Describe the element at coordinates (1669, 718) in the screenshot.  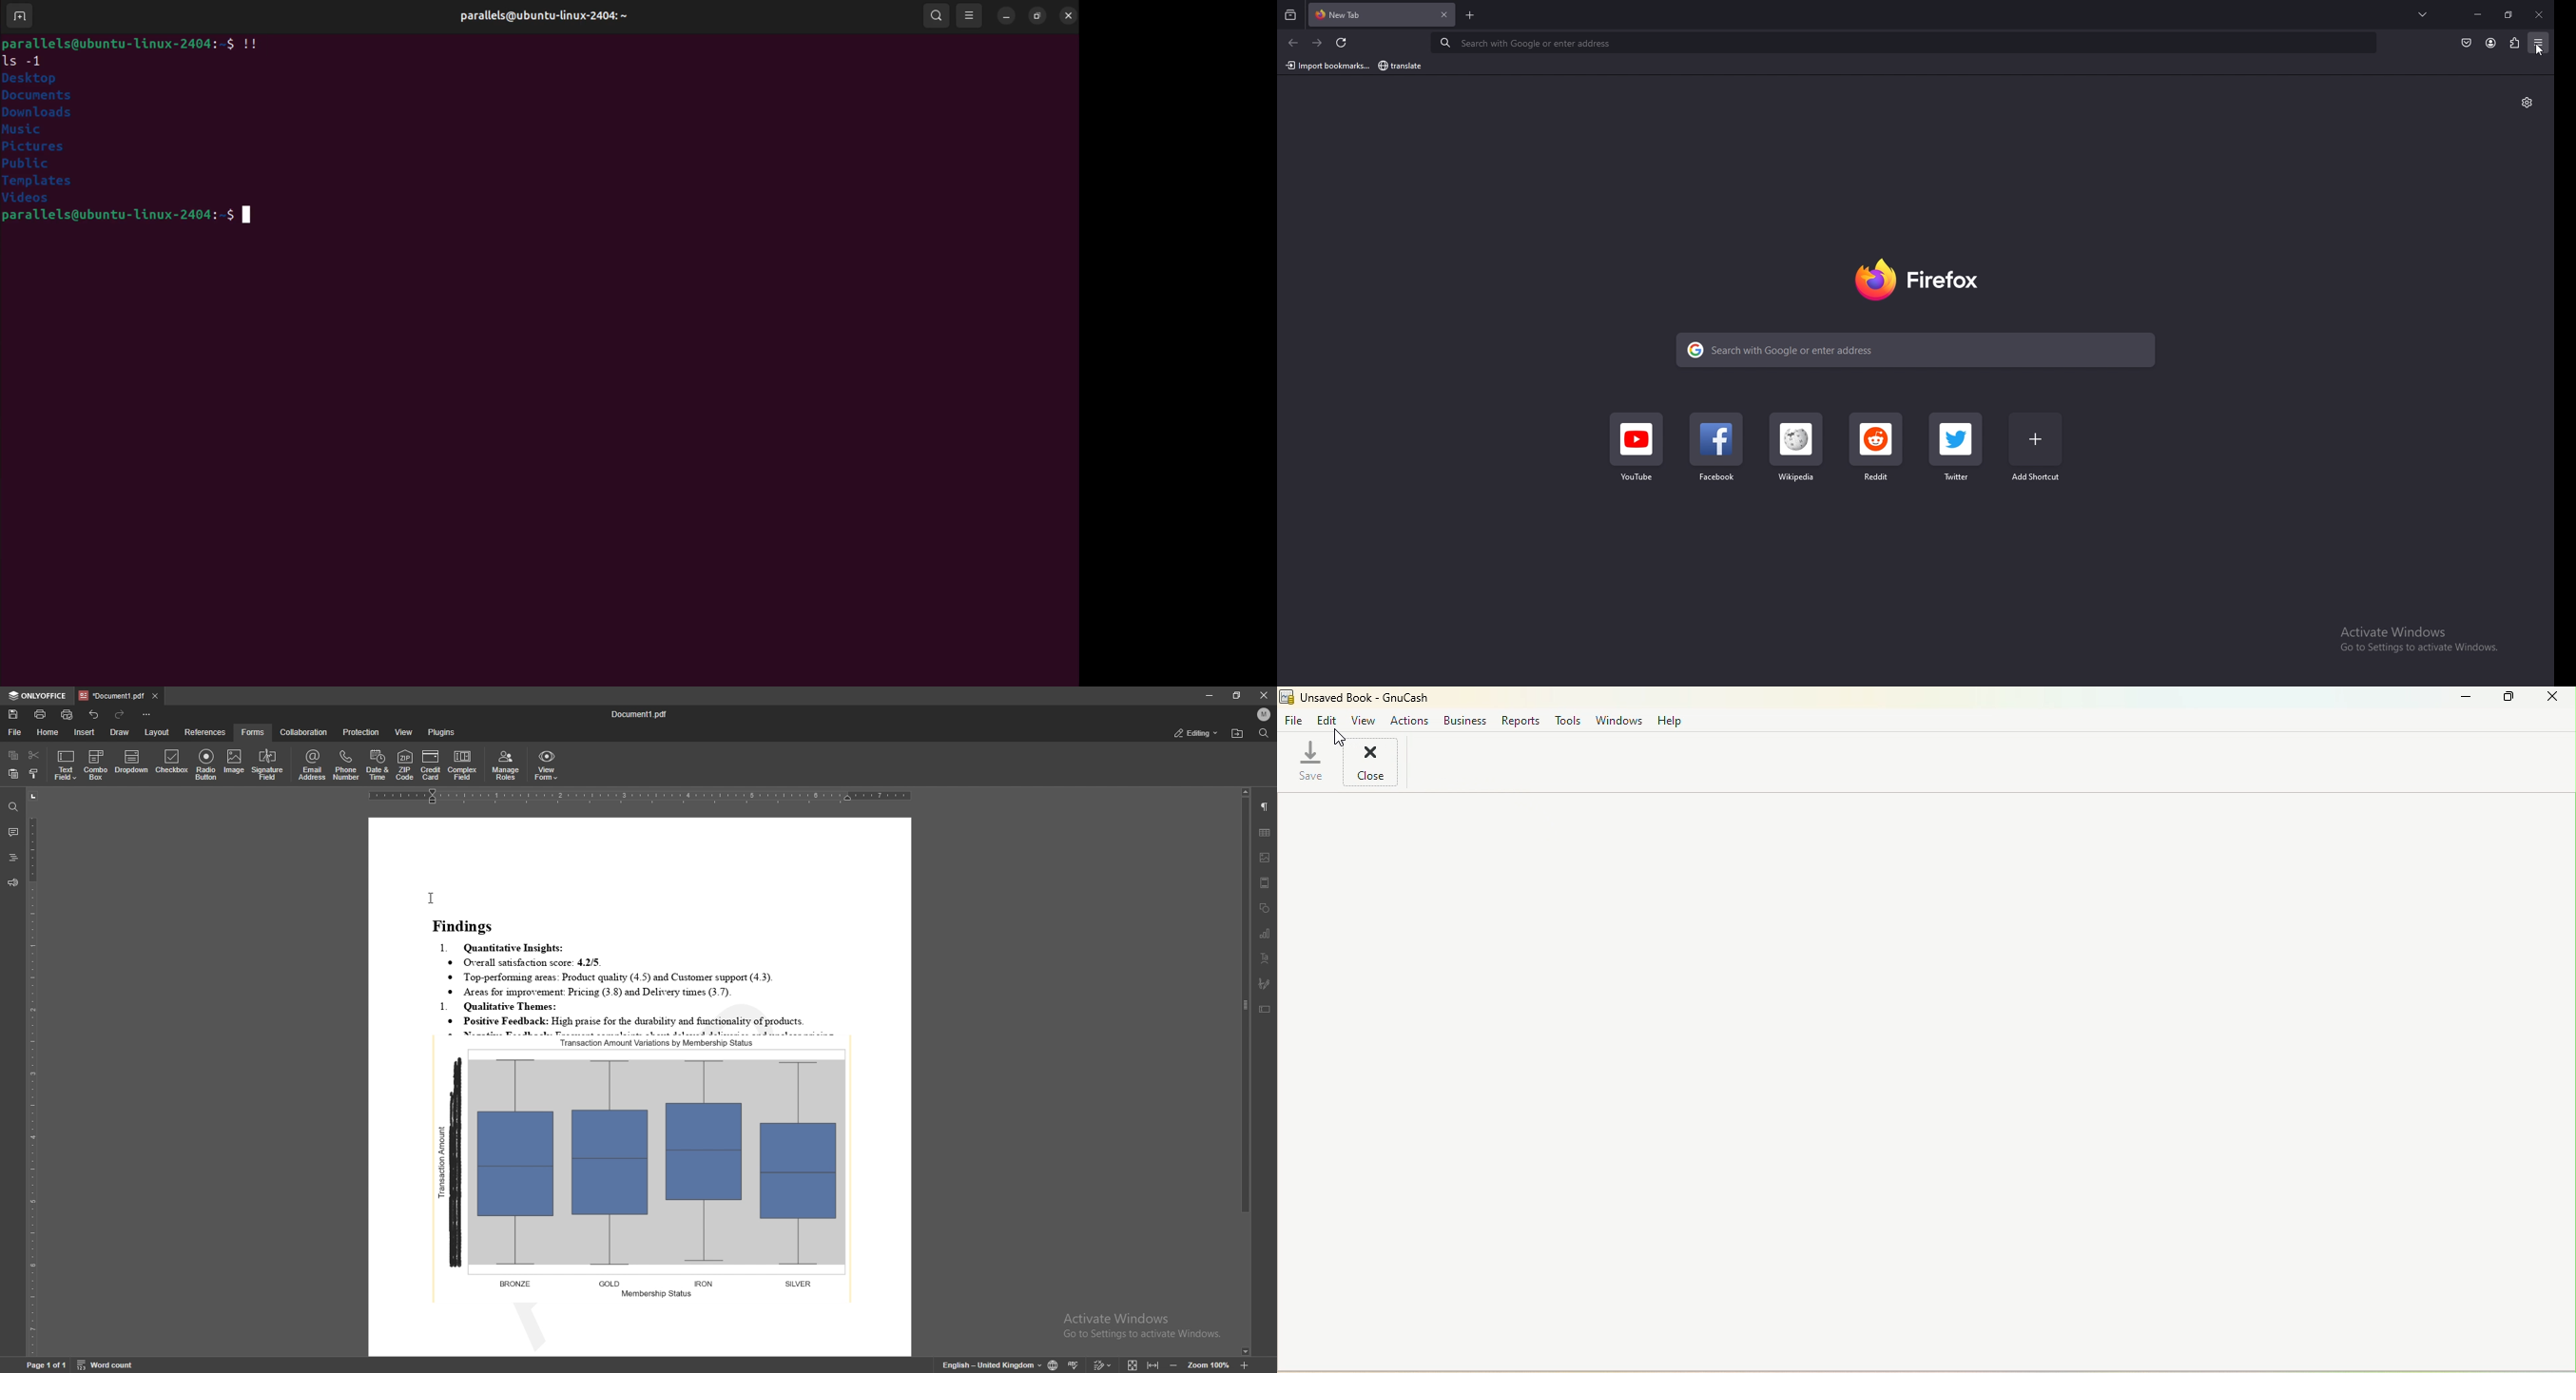
I see `Help` at that location.